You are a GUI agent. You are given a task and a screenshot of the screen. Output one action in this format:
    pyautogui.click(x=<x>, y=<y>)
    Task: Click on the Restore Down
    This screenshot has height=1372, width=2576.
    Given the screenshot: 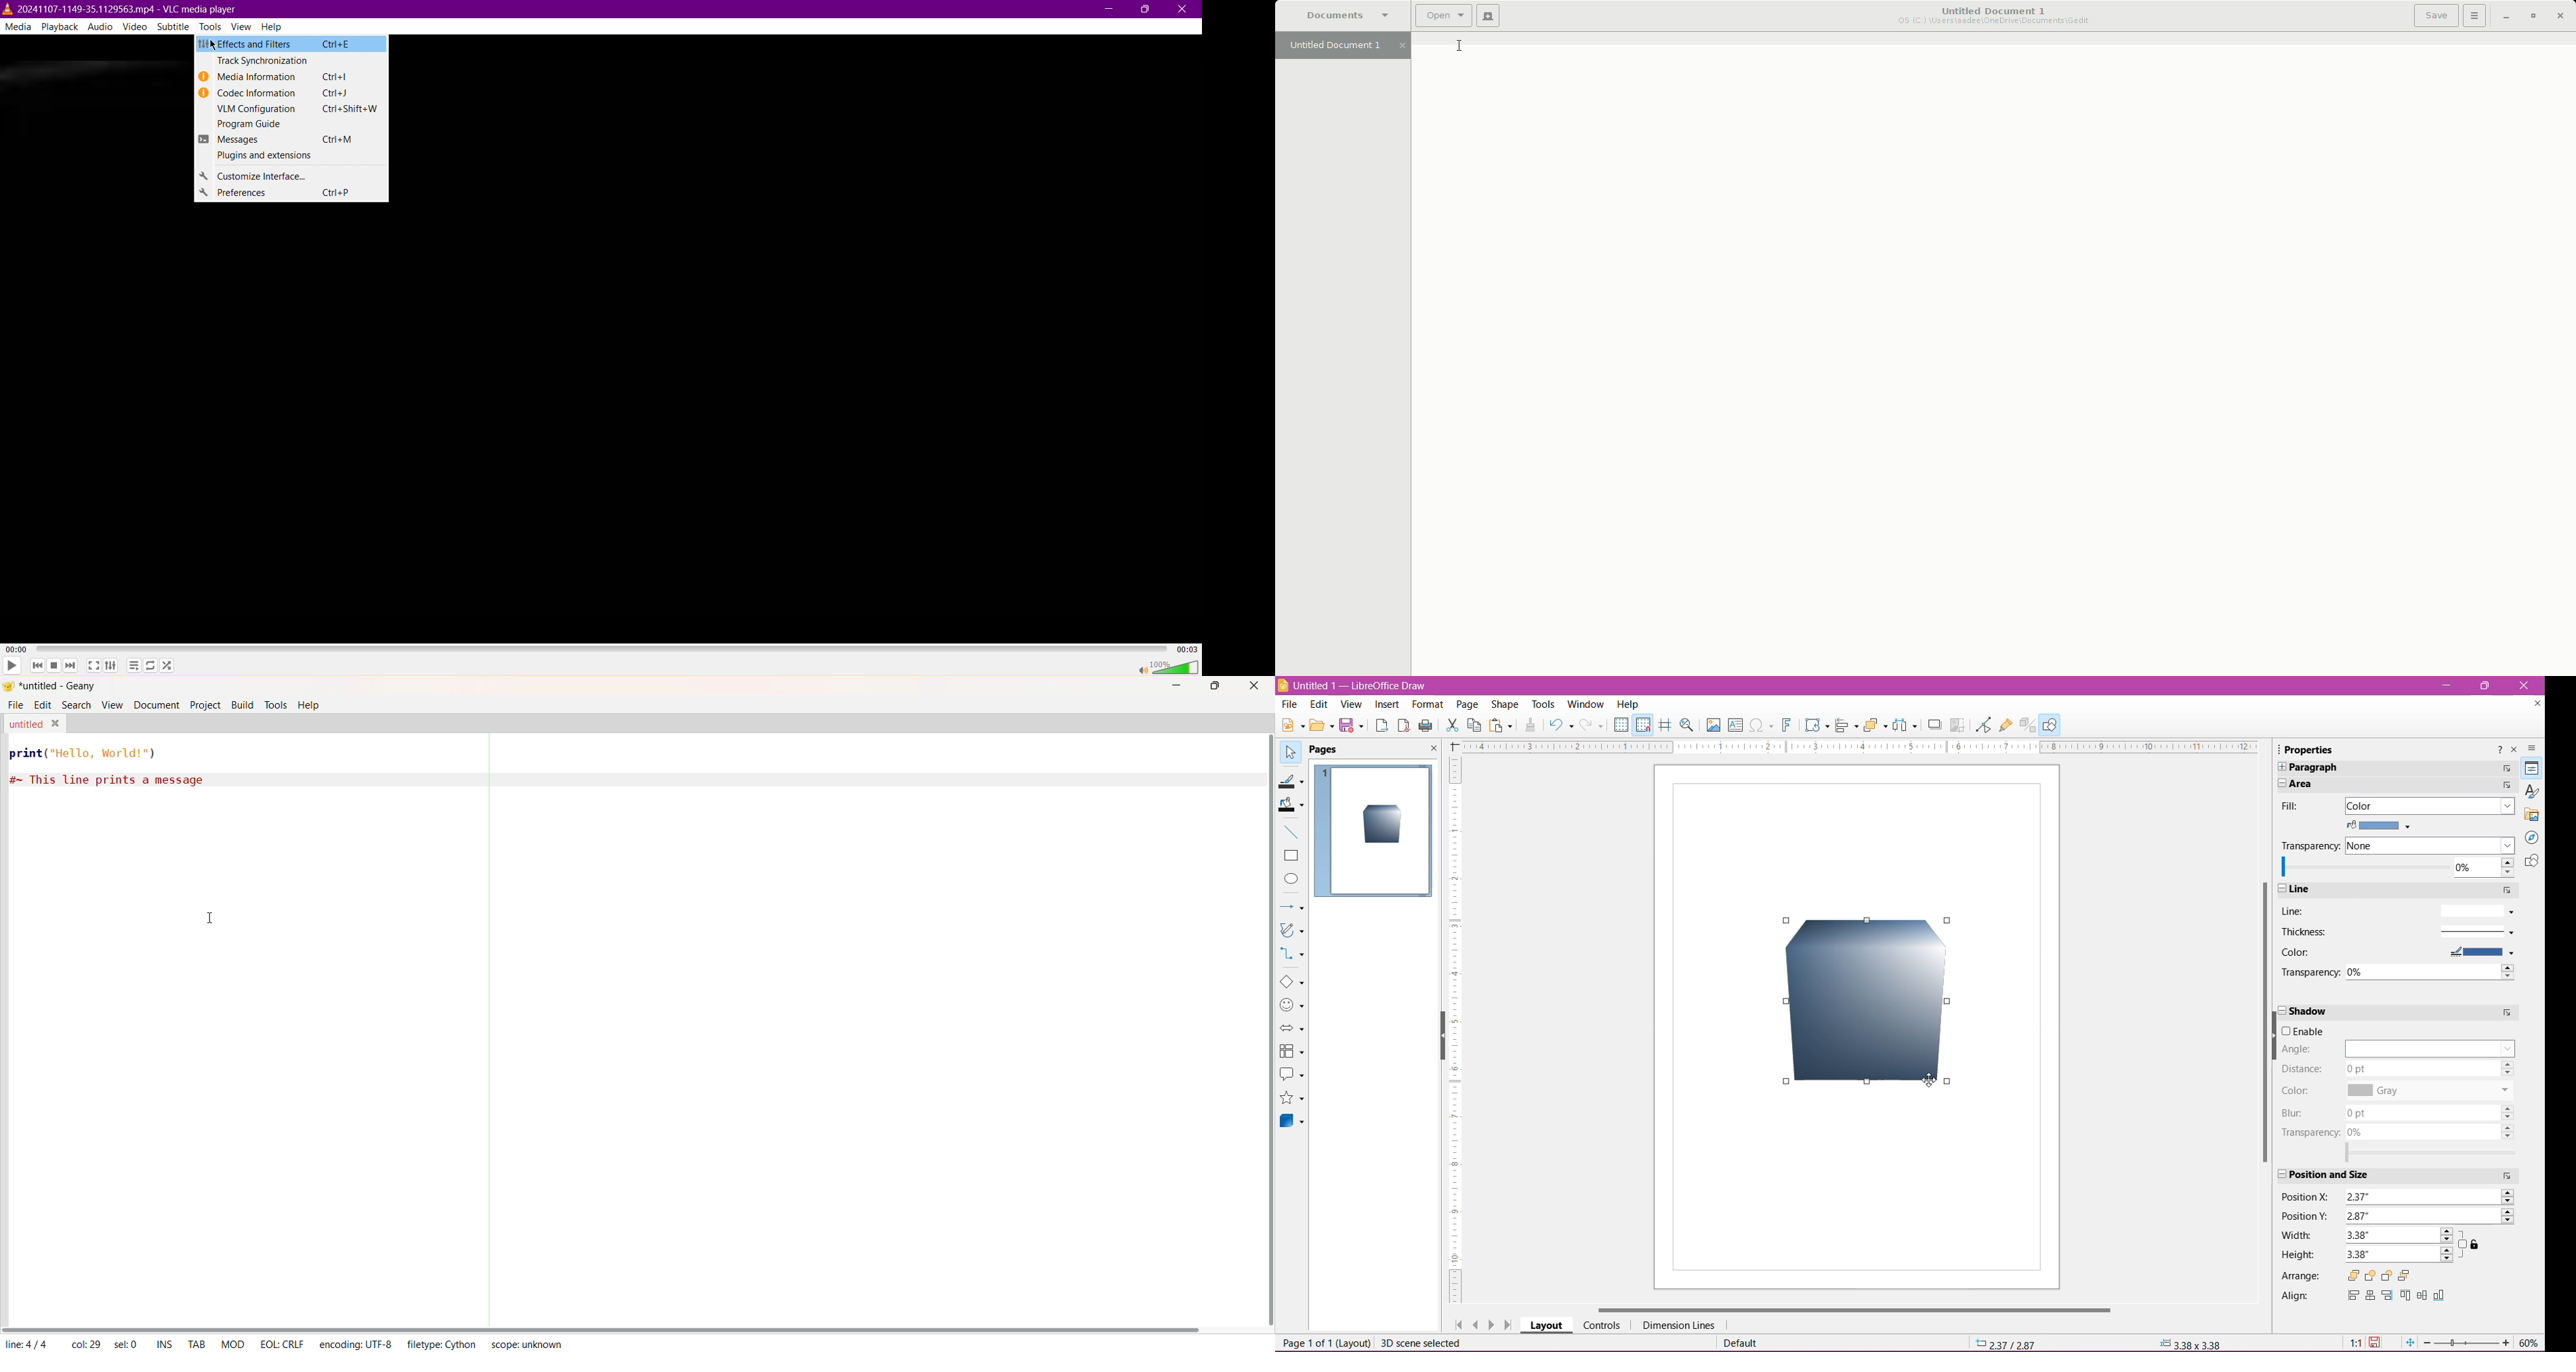 What is the action you would take?
    pyautogui.click(x=2484, y=685)
    